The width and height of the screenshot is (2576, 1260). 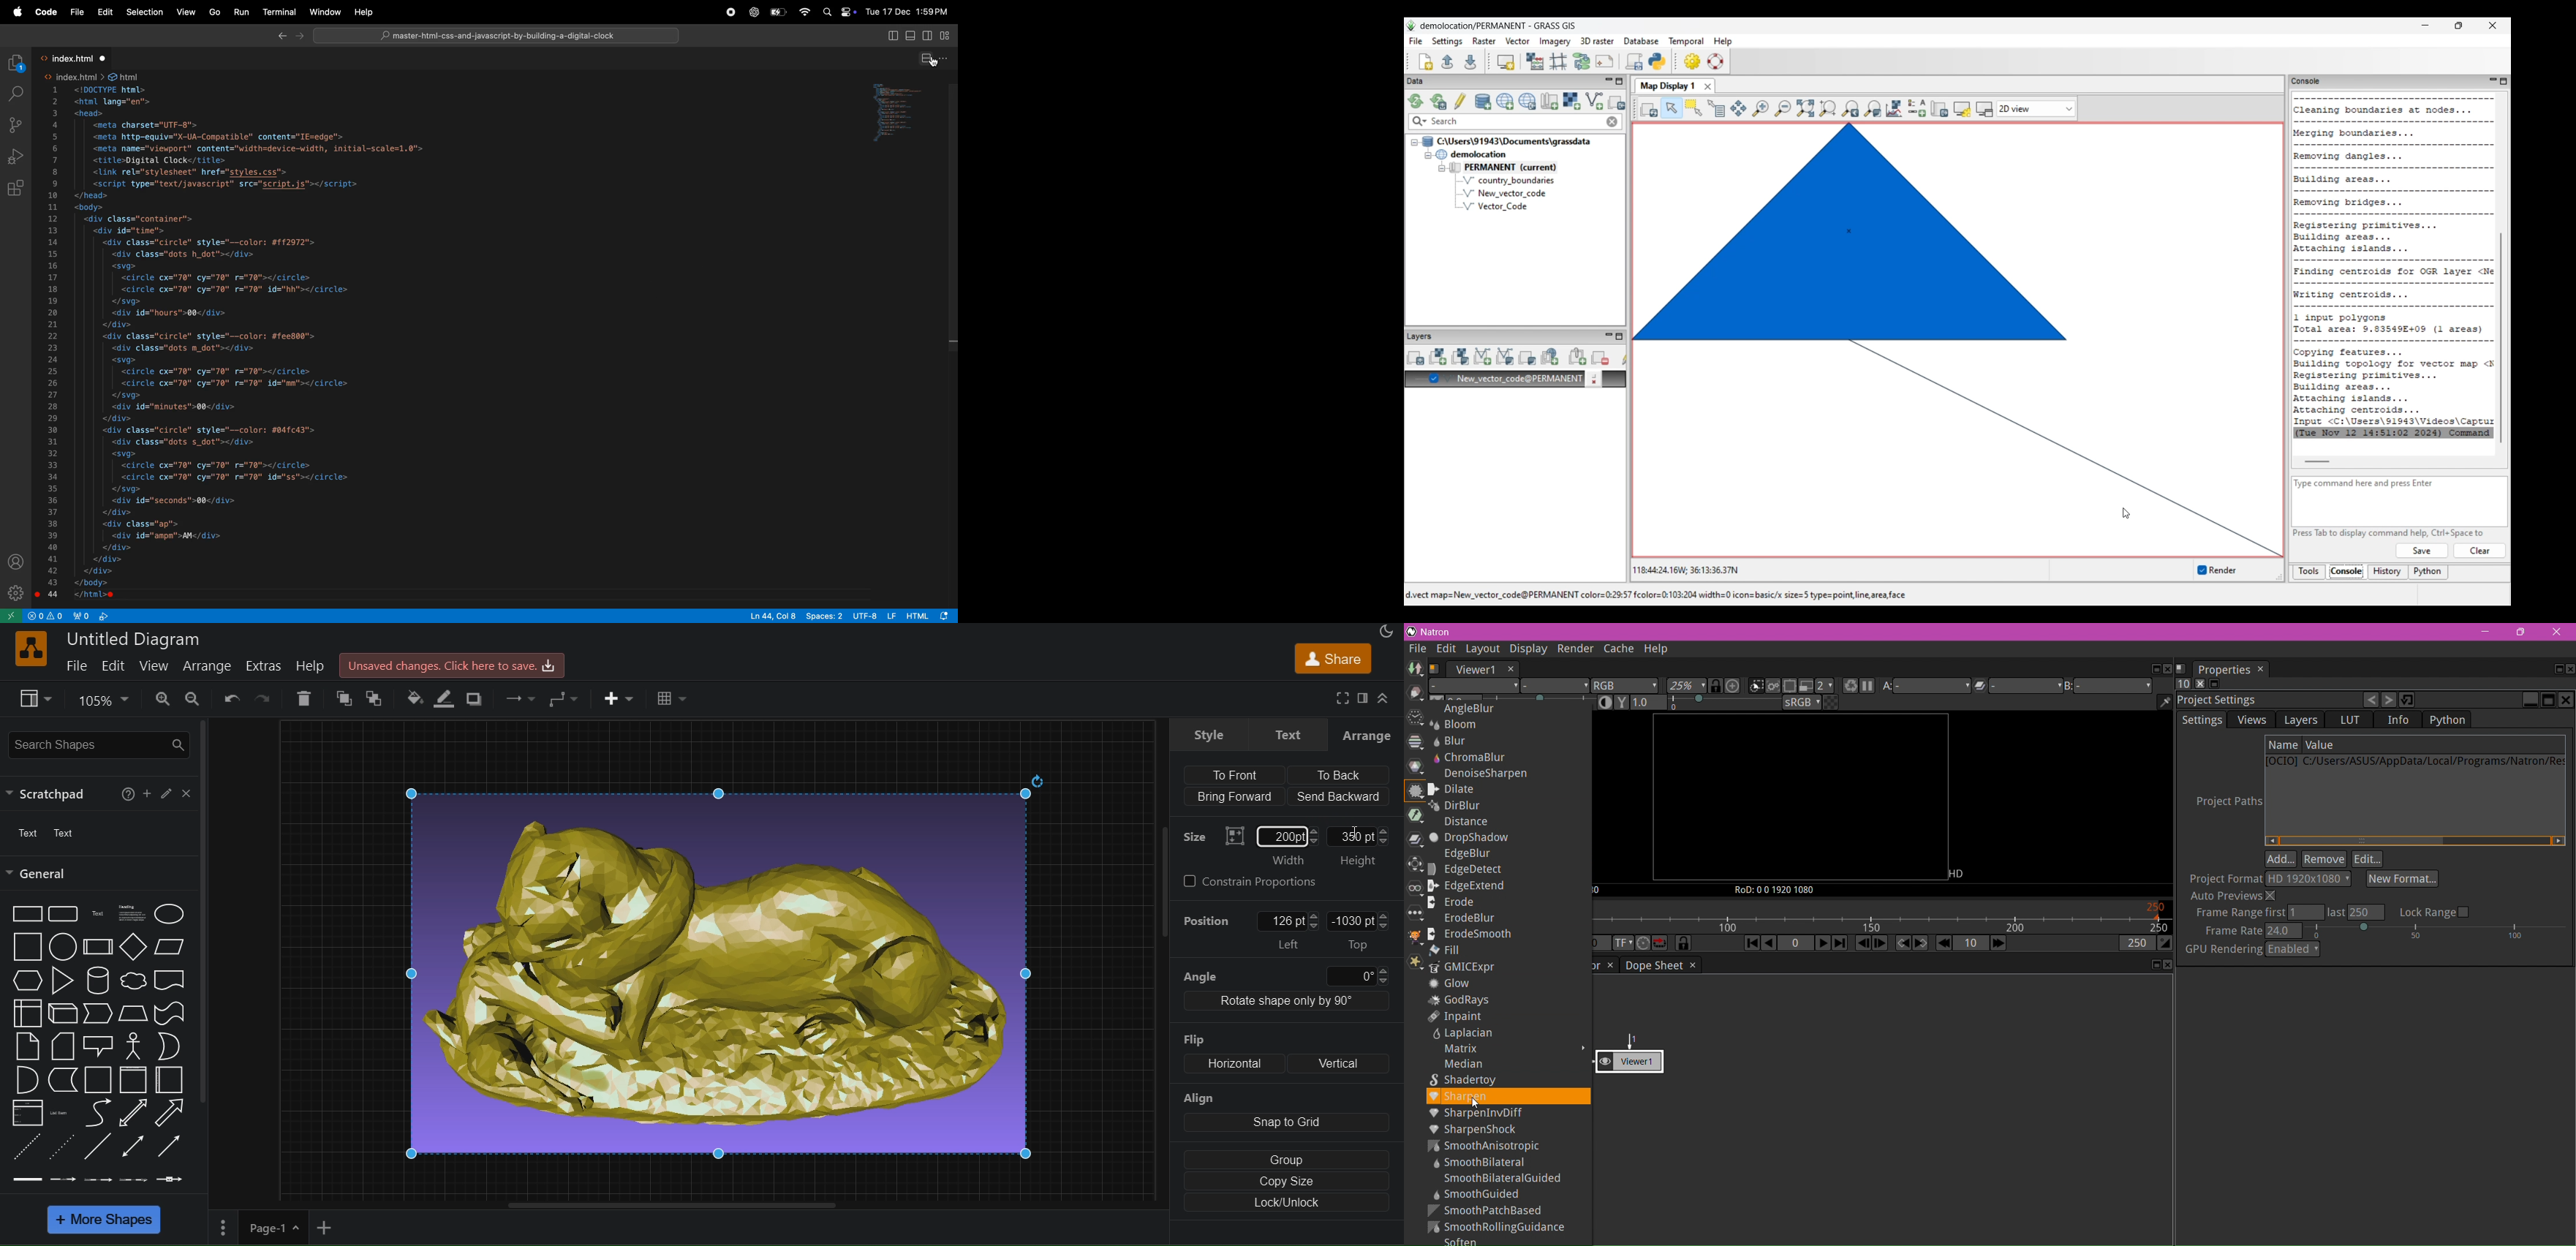 I want to click on help, so click(x=126, y=793).